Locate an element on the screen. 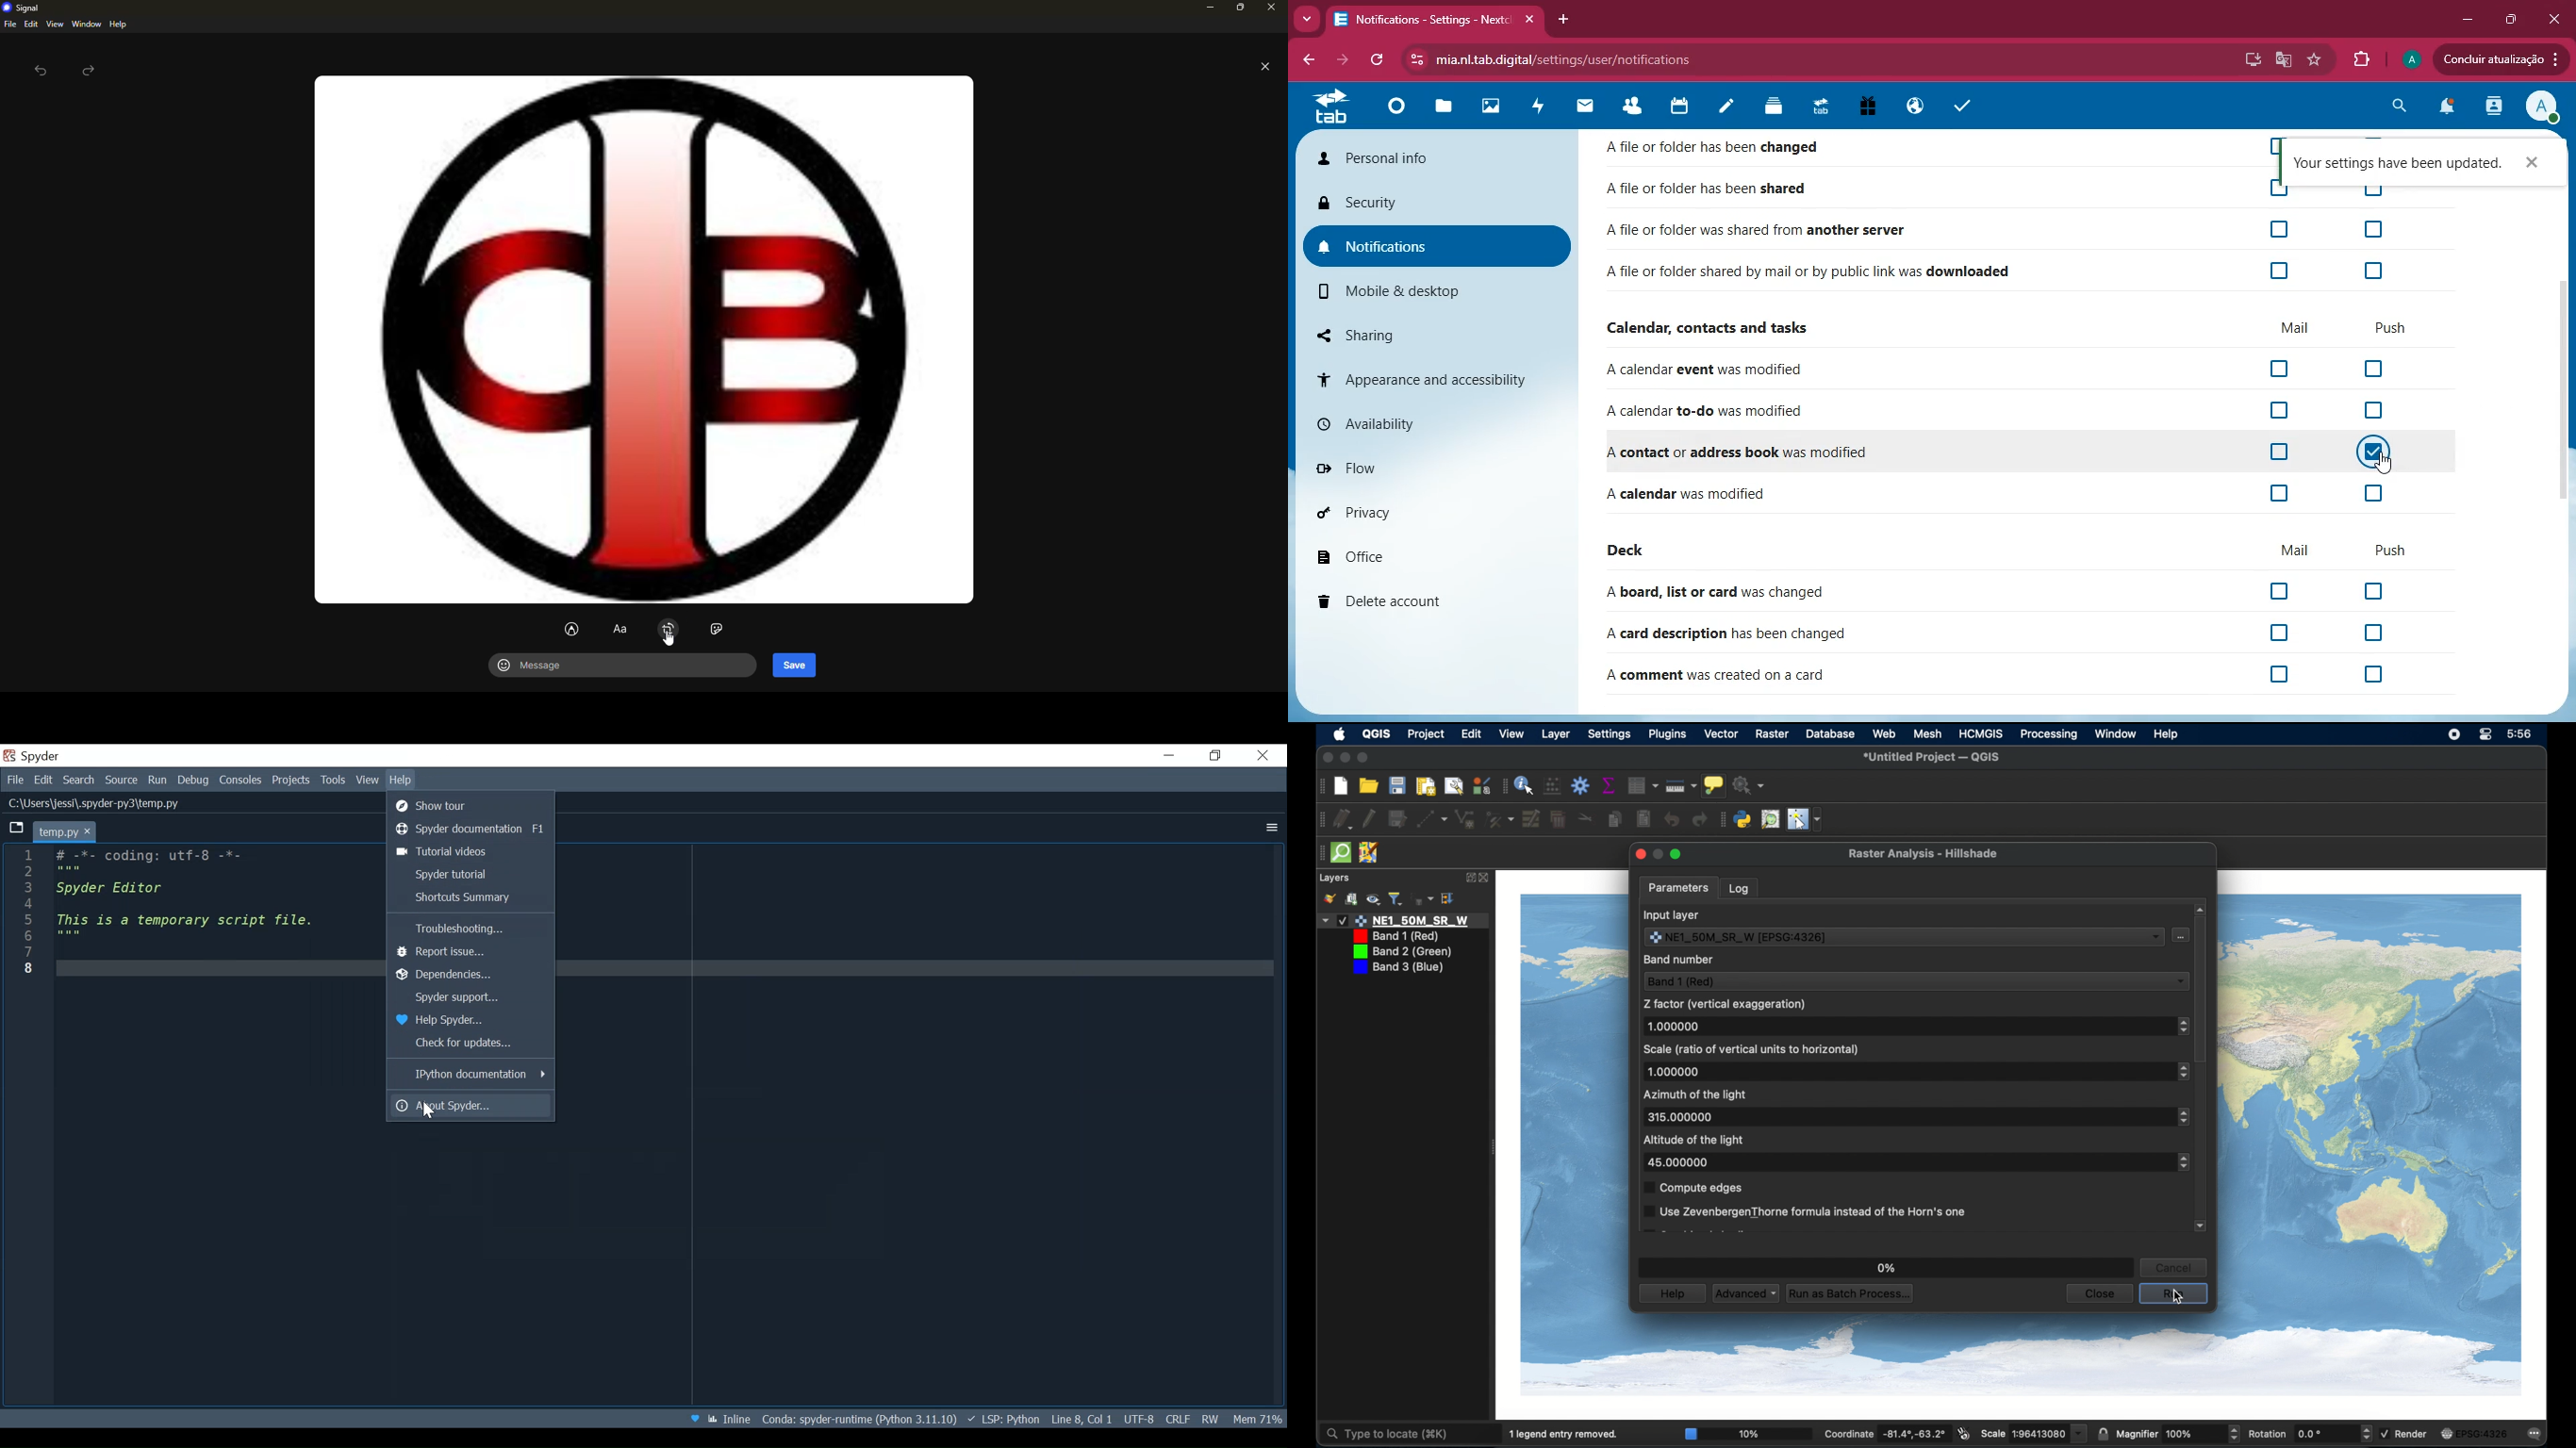  315.000000 is located at coordinates (1682, 1118).